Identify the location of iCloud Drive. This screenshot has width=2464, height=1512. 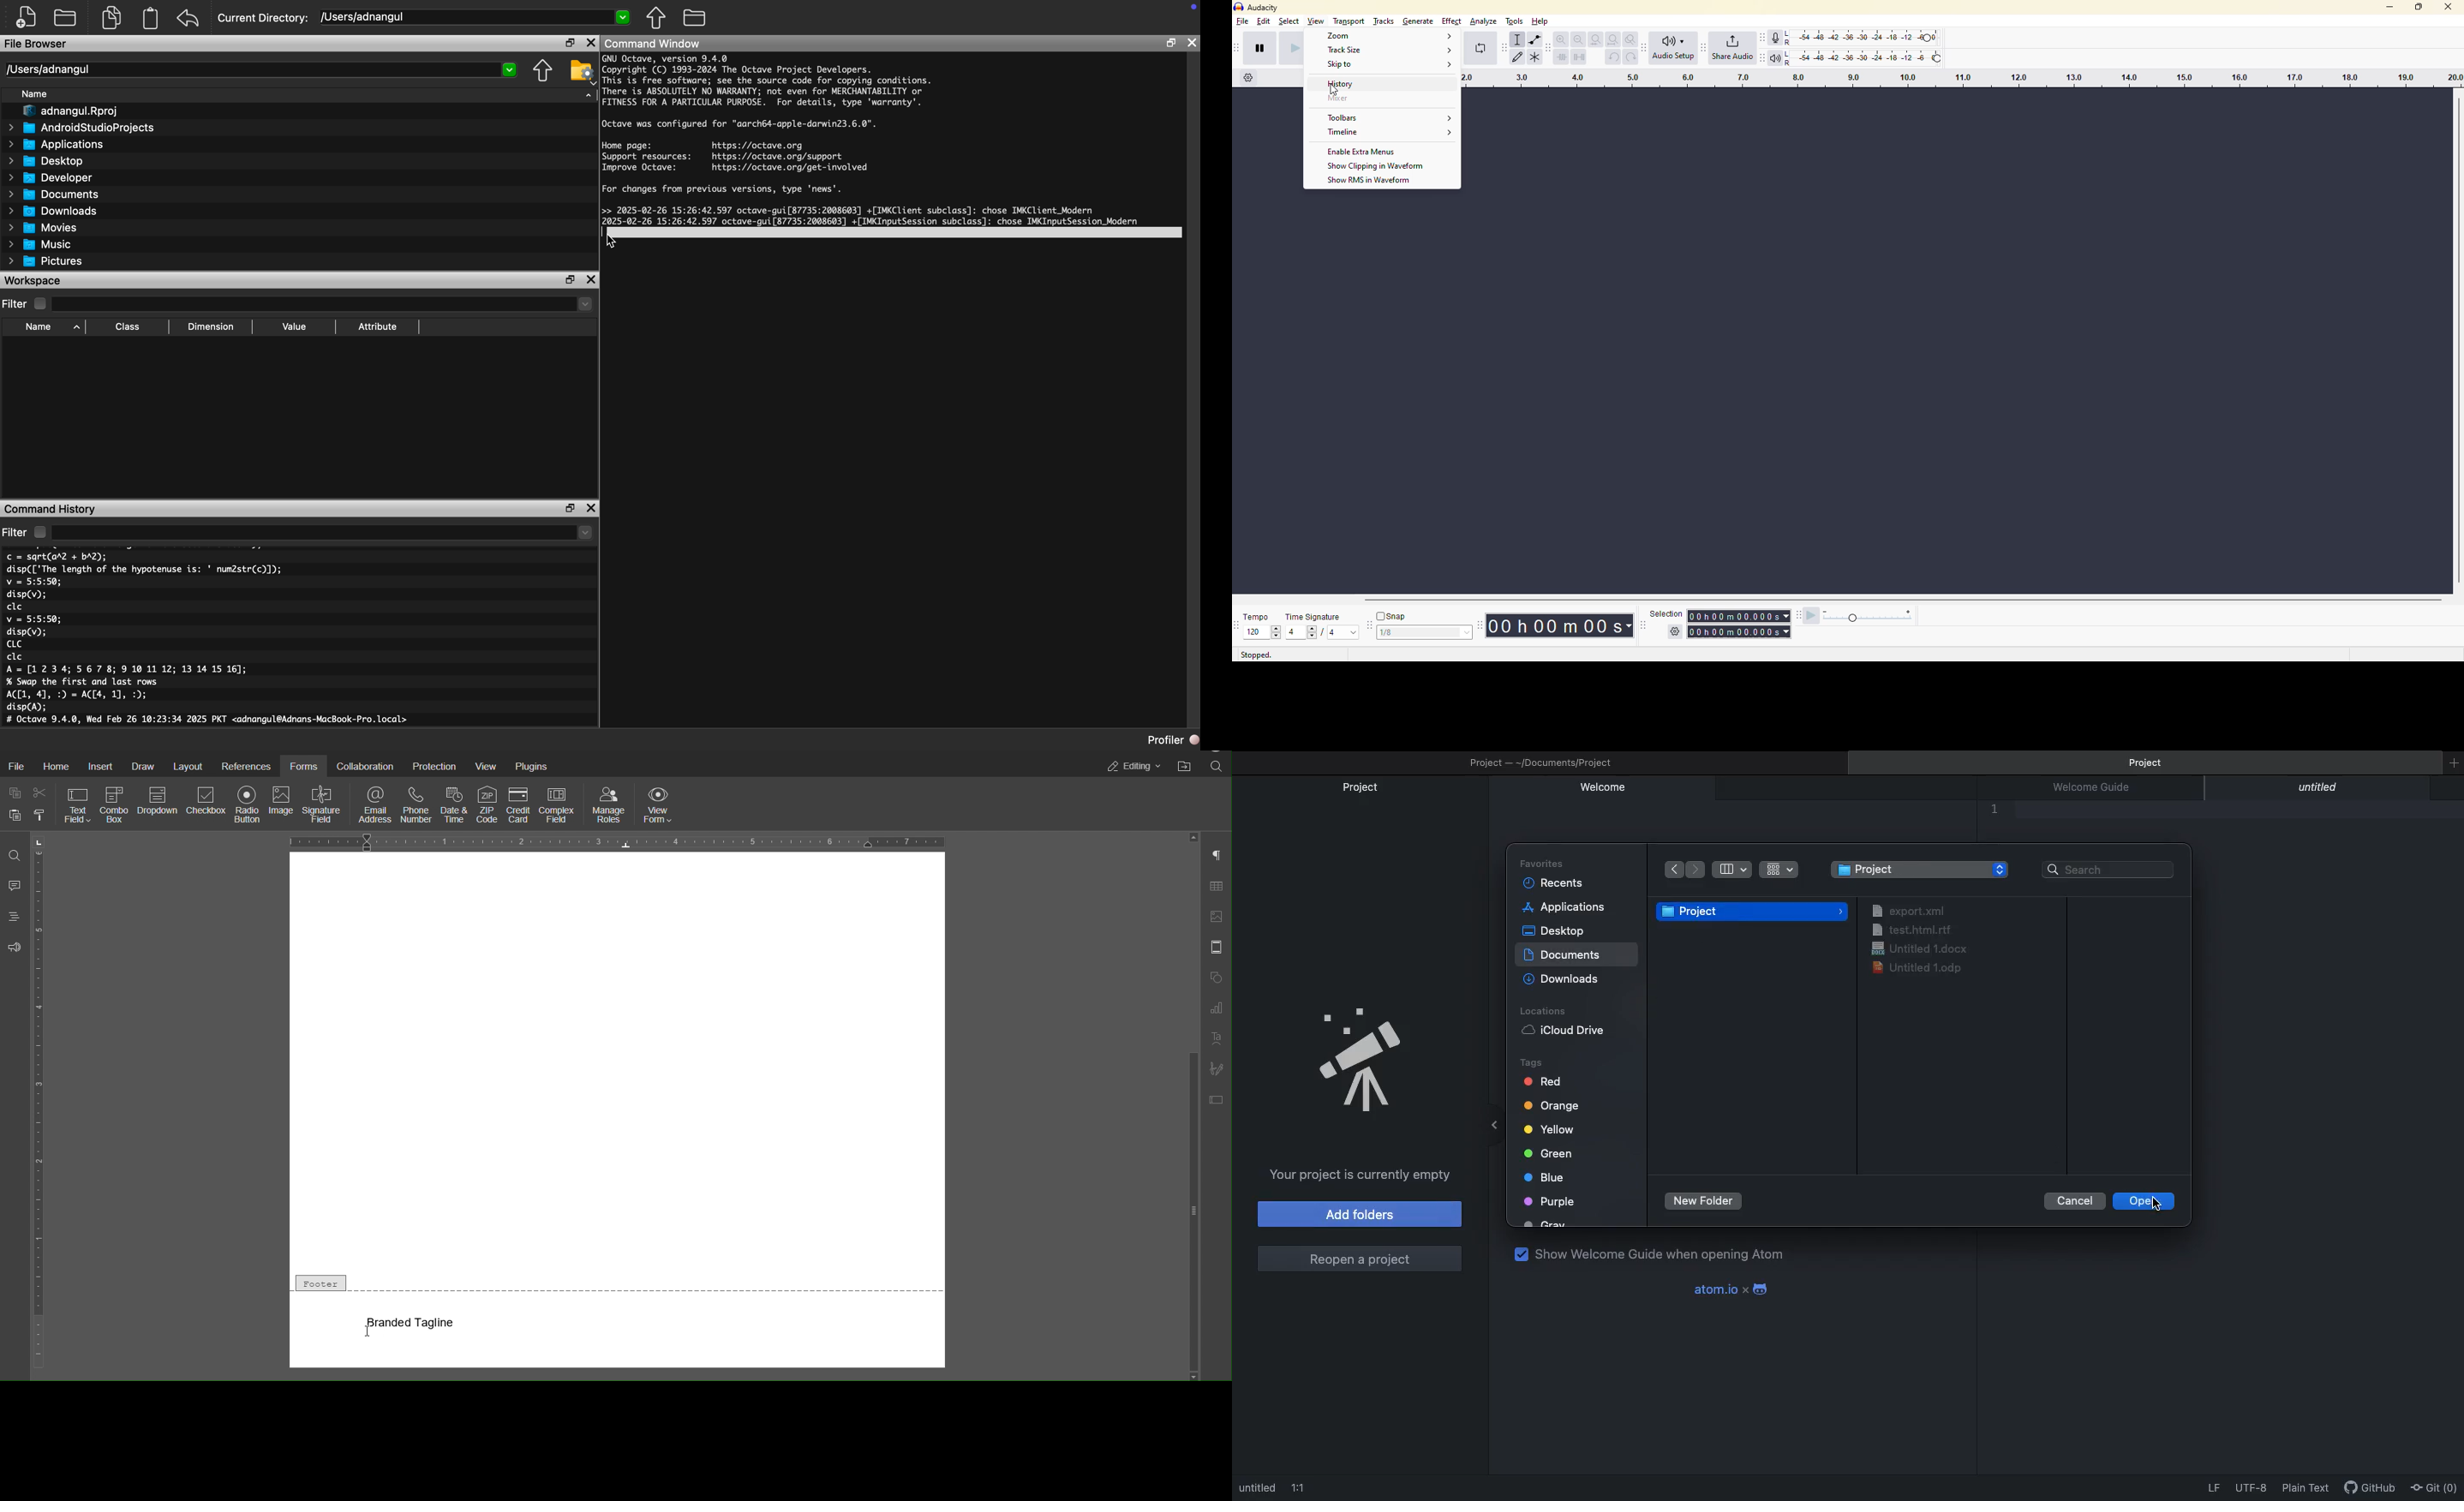
(1567, 1030).